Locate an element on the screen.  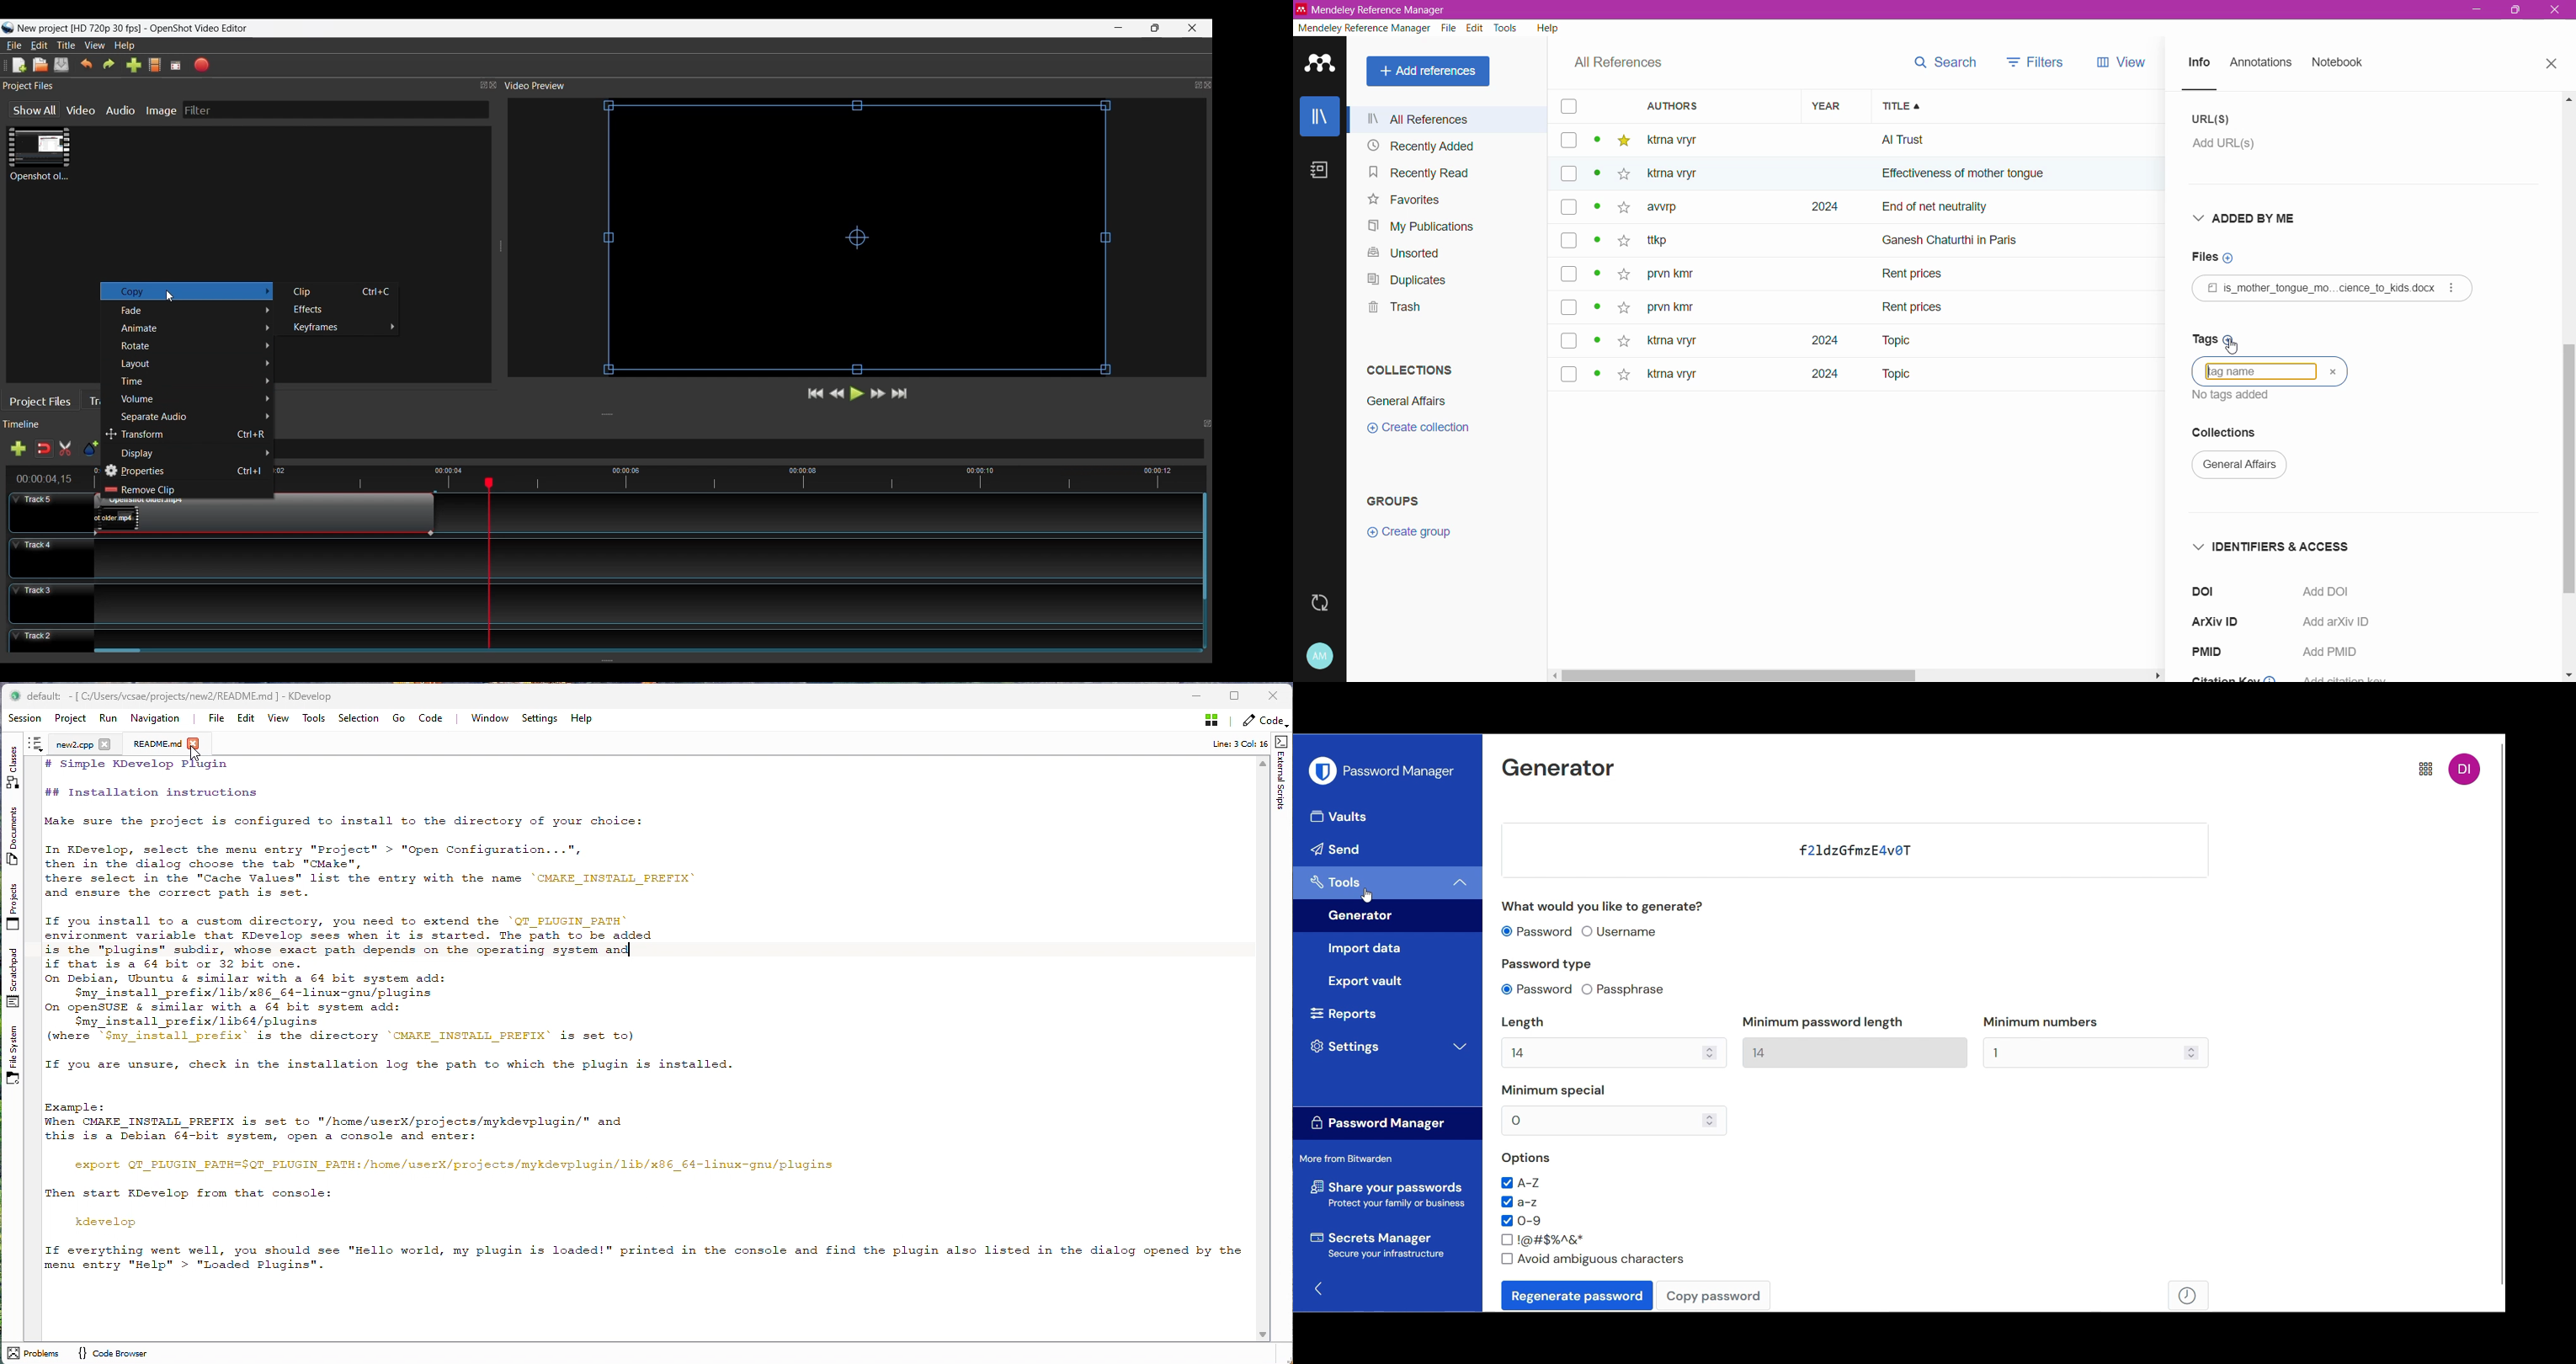
Rotate is located at coordinates (194, 346).